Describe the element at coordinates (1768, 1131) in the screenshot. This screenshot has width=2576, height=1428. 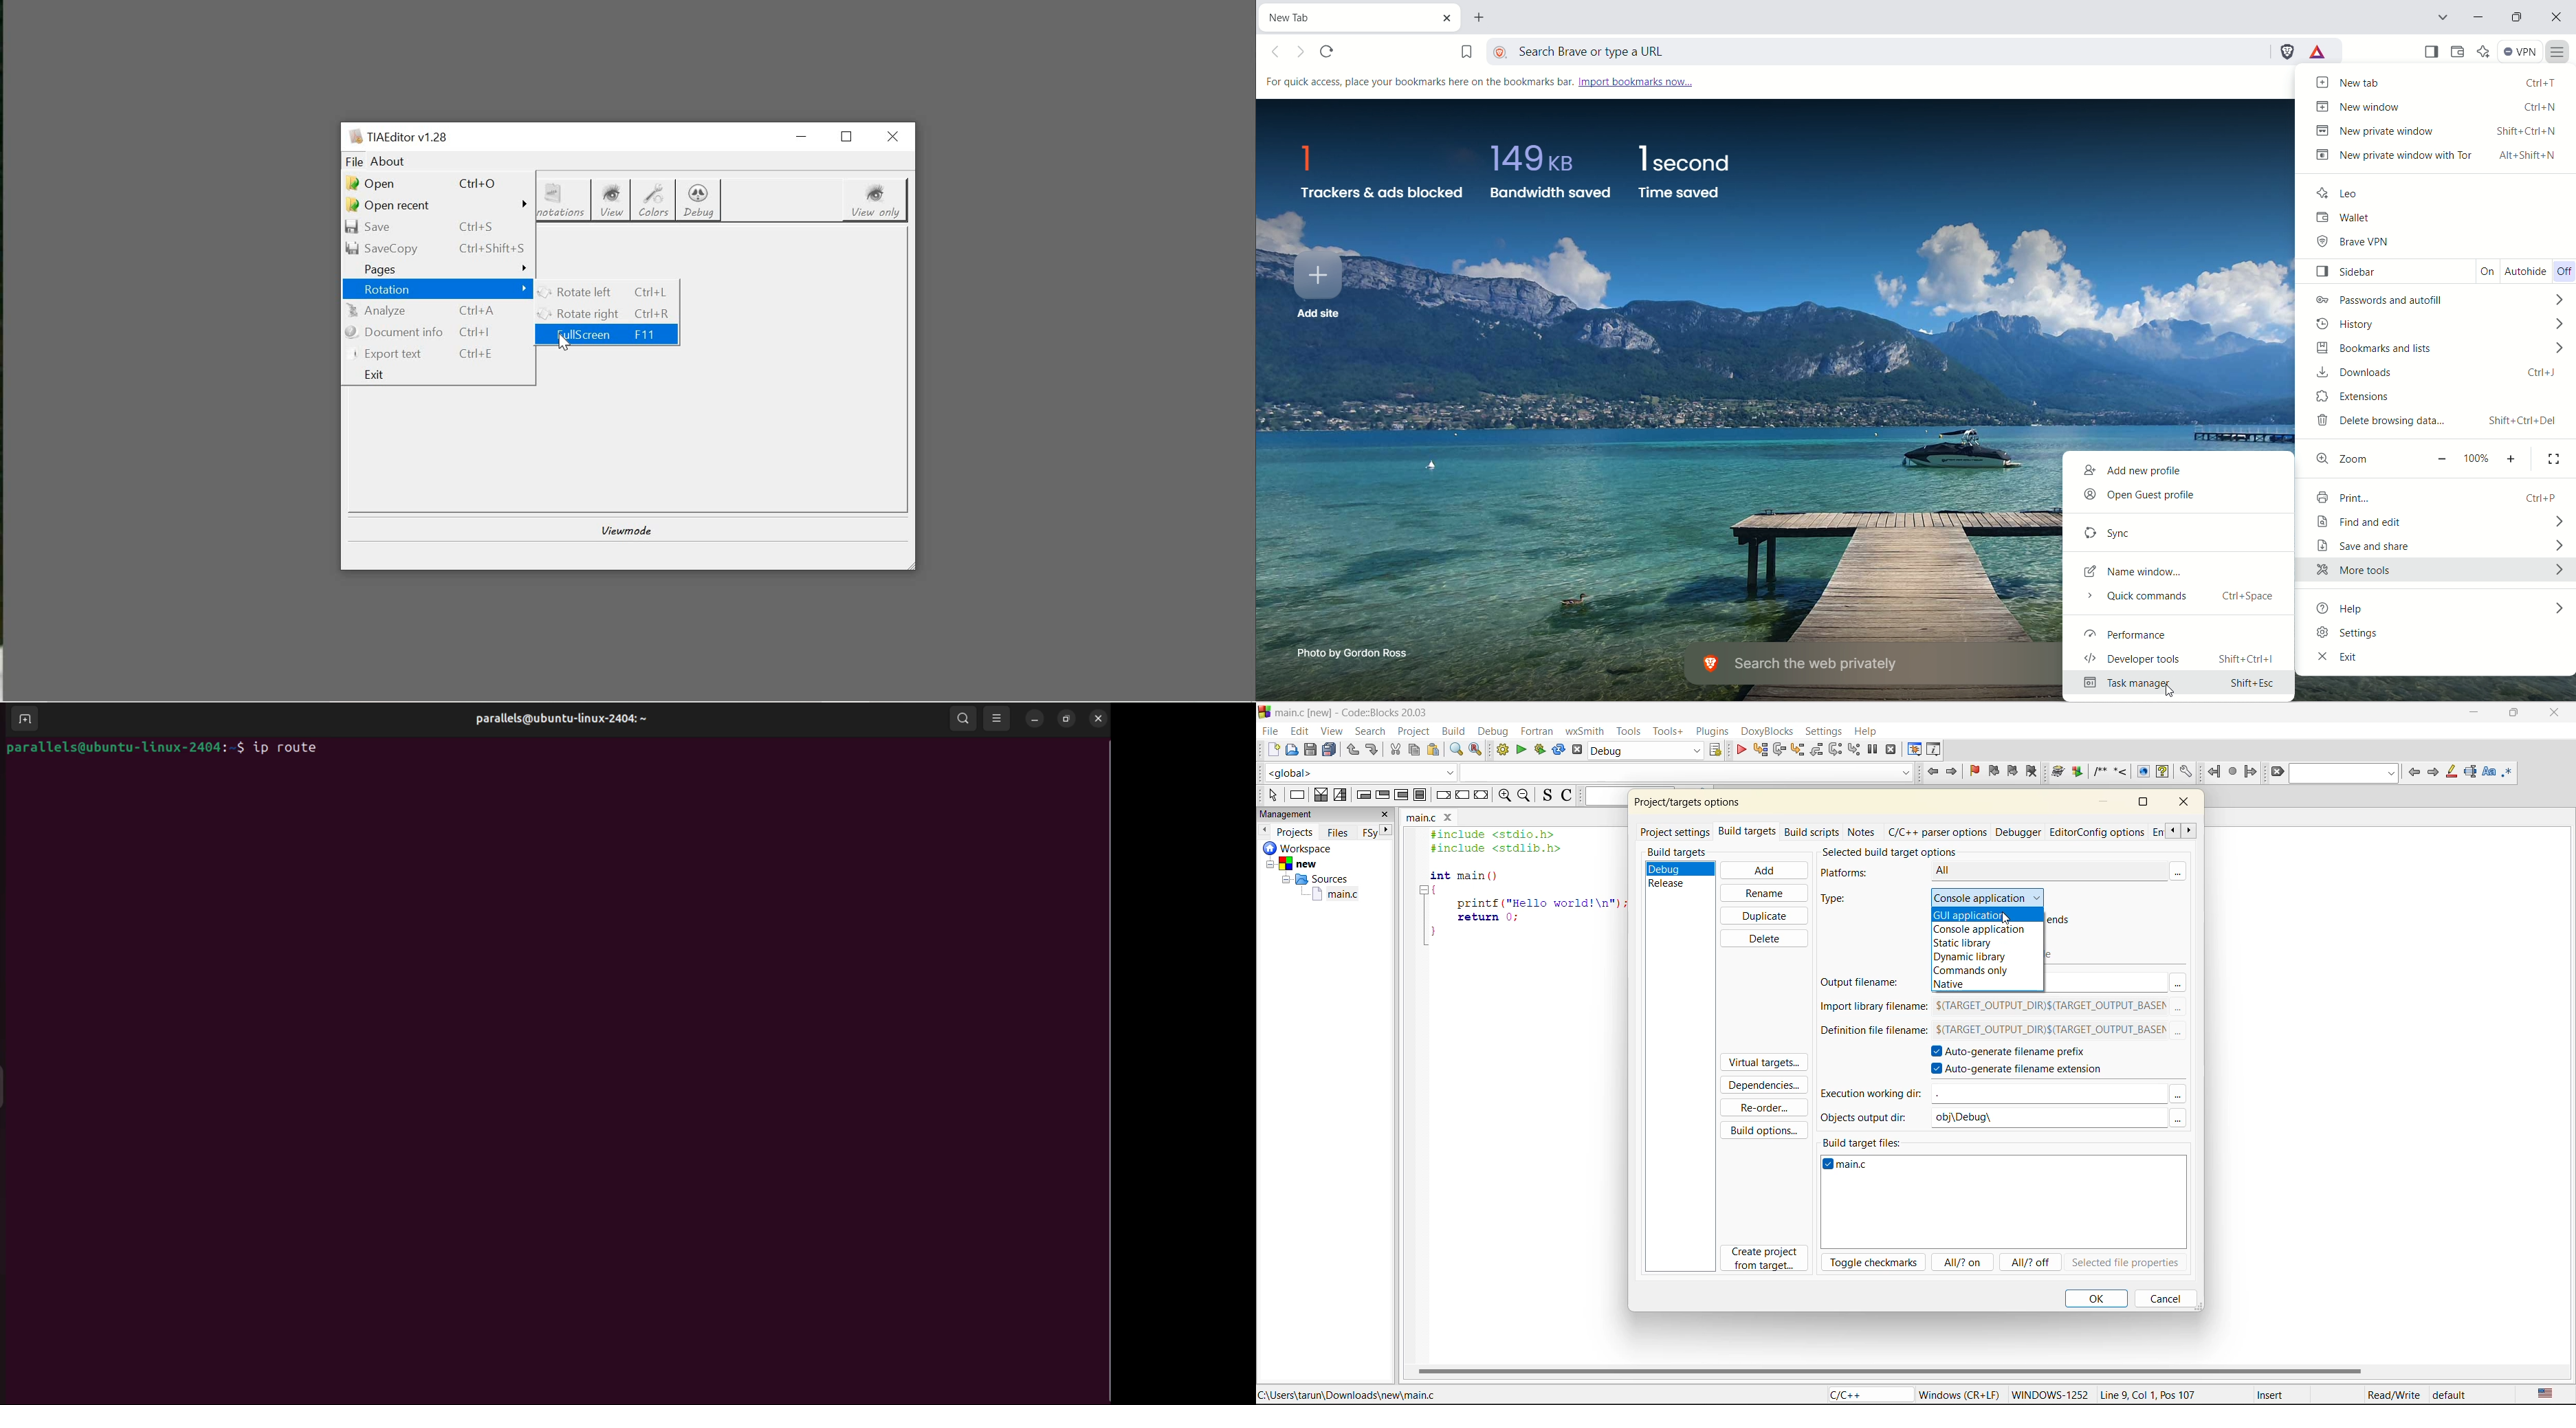
I see `build options` at that location.